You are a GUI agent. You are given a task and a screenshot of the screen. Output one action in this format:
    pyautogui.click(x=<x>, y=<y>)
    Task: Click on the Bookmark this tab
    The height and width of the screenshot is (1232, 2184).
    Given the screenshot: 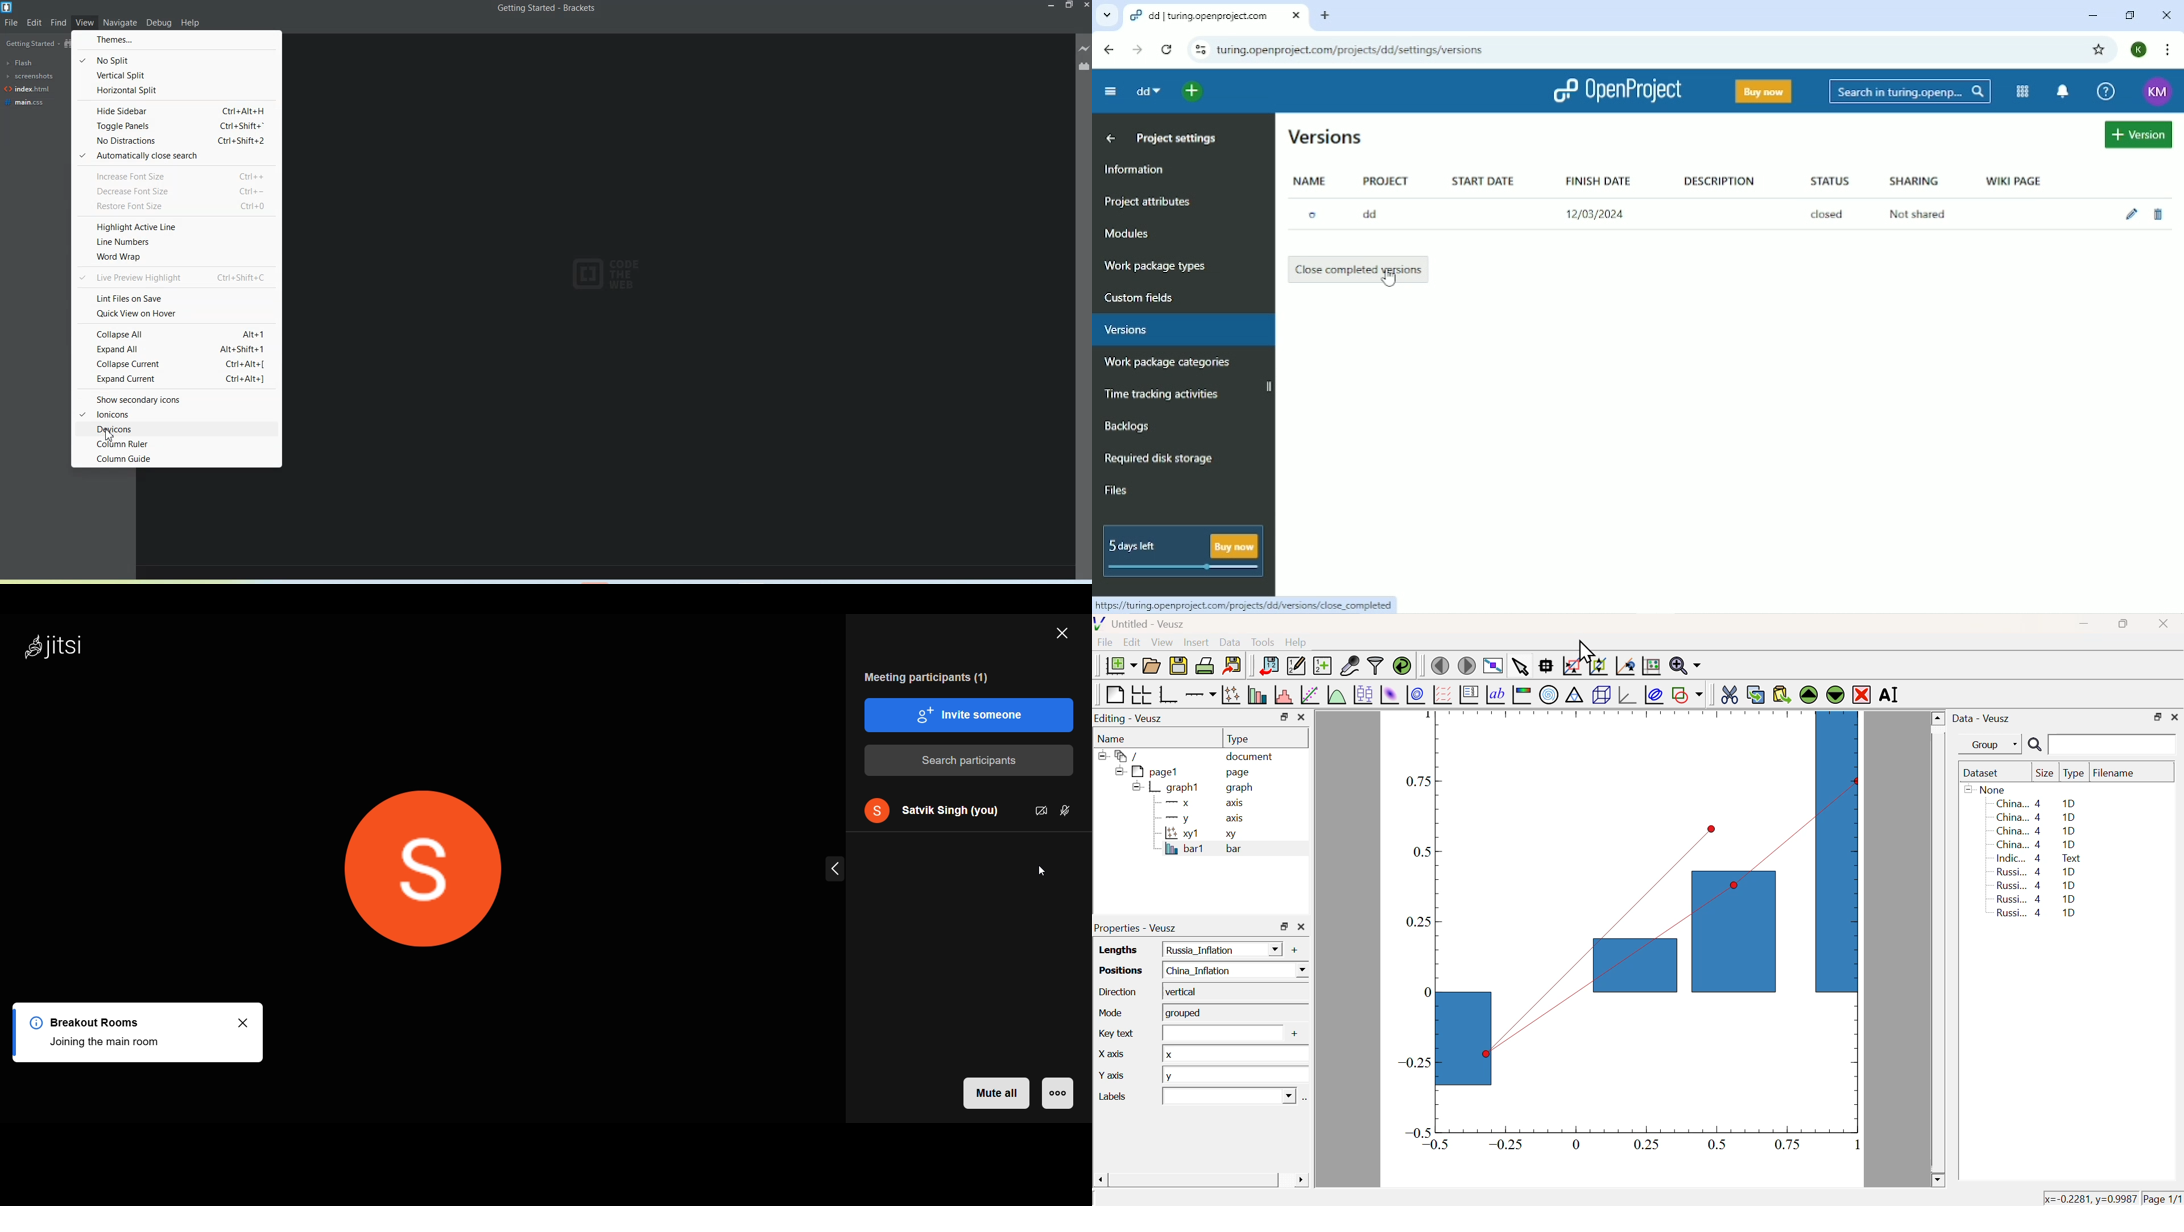 What is the action you would take?
    pyautogui.click(x=2099, y=49)
    